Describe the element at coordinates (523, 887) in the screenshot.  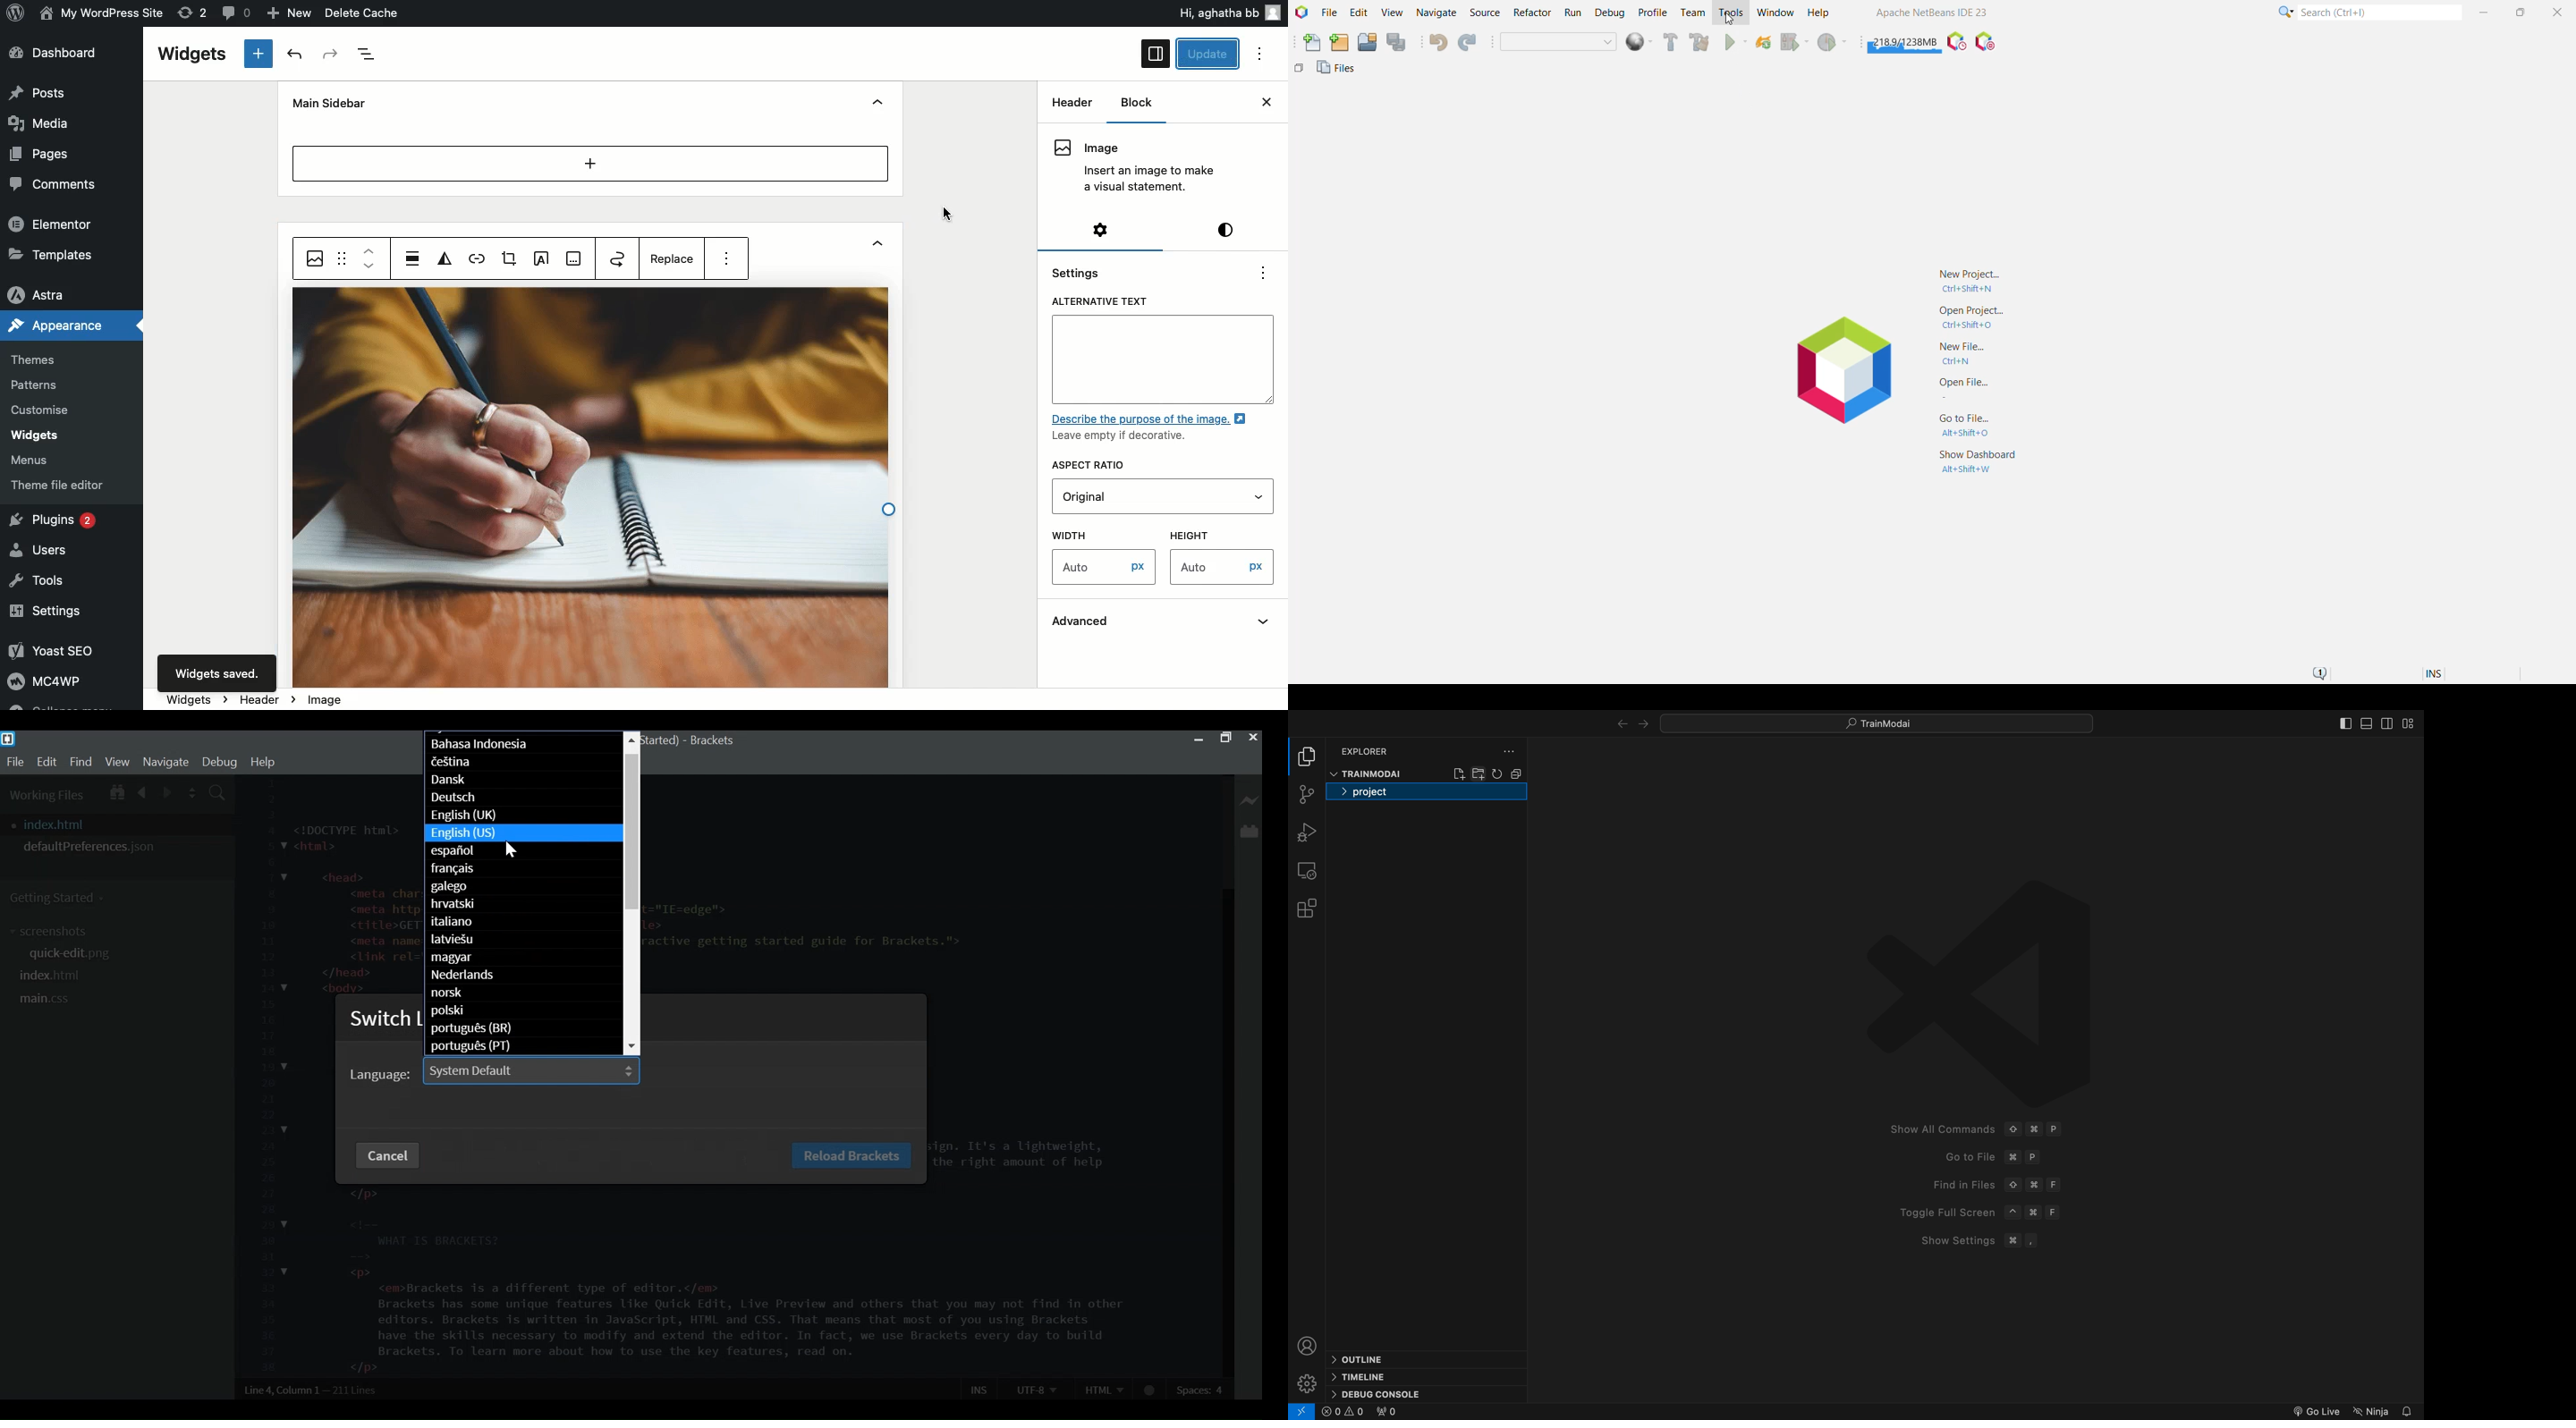
I see `galego` at that location.